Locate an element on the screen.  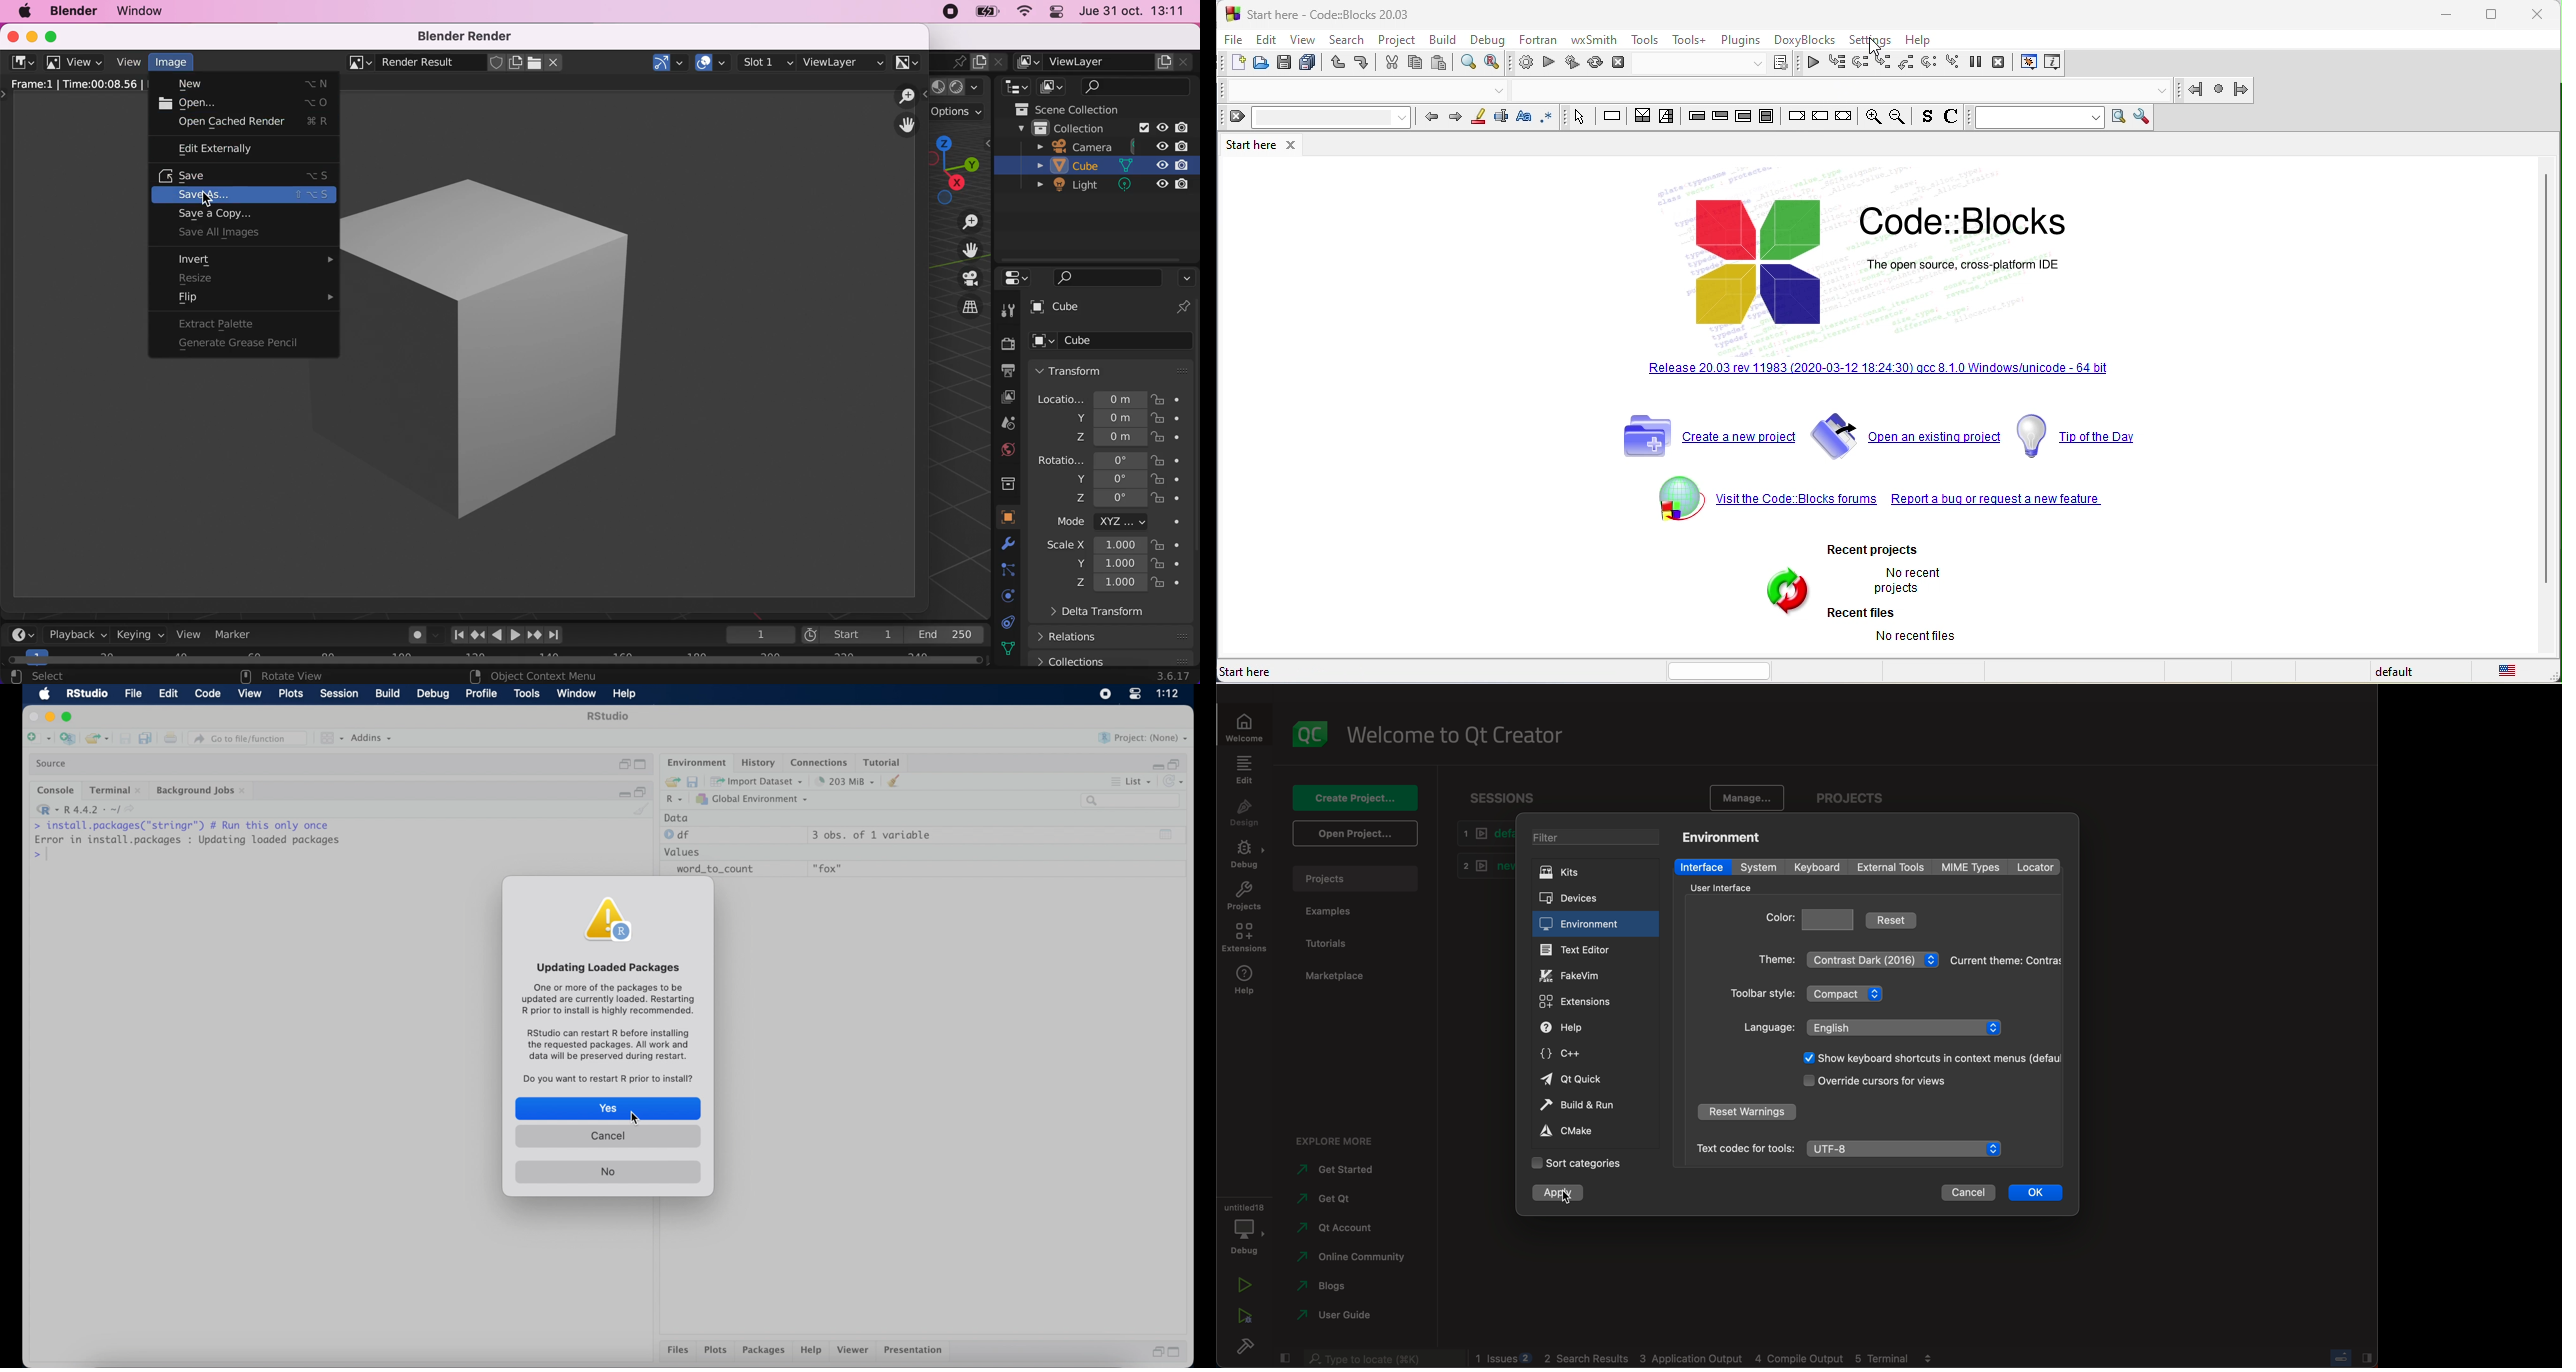
packages is located at coordinates (764, 1351).